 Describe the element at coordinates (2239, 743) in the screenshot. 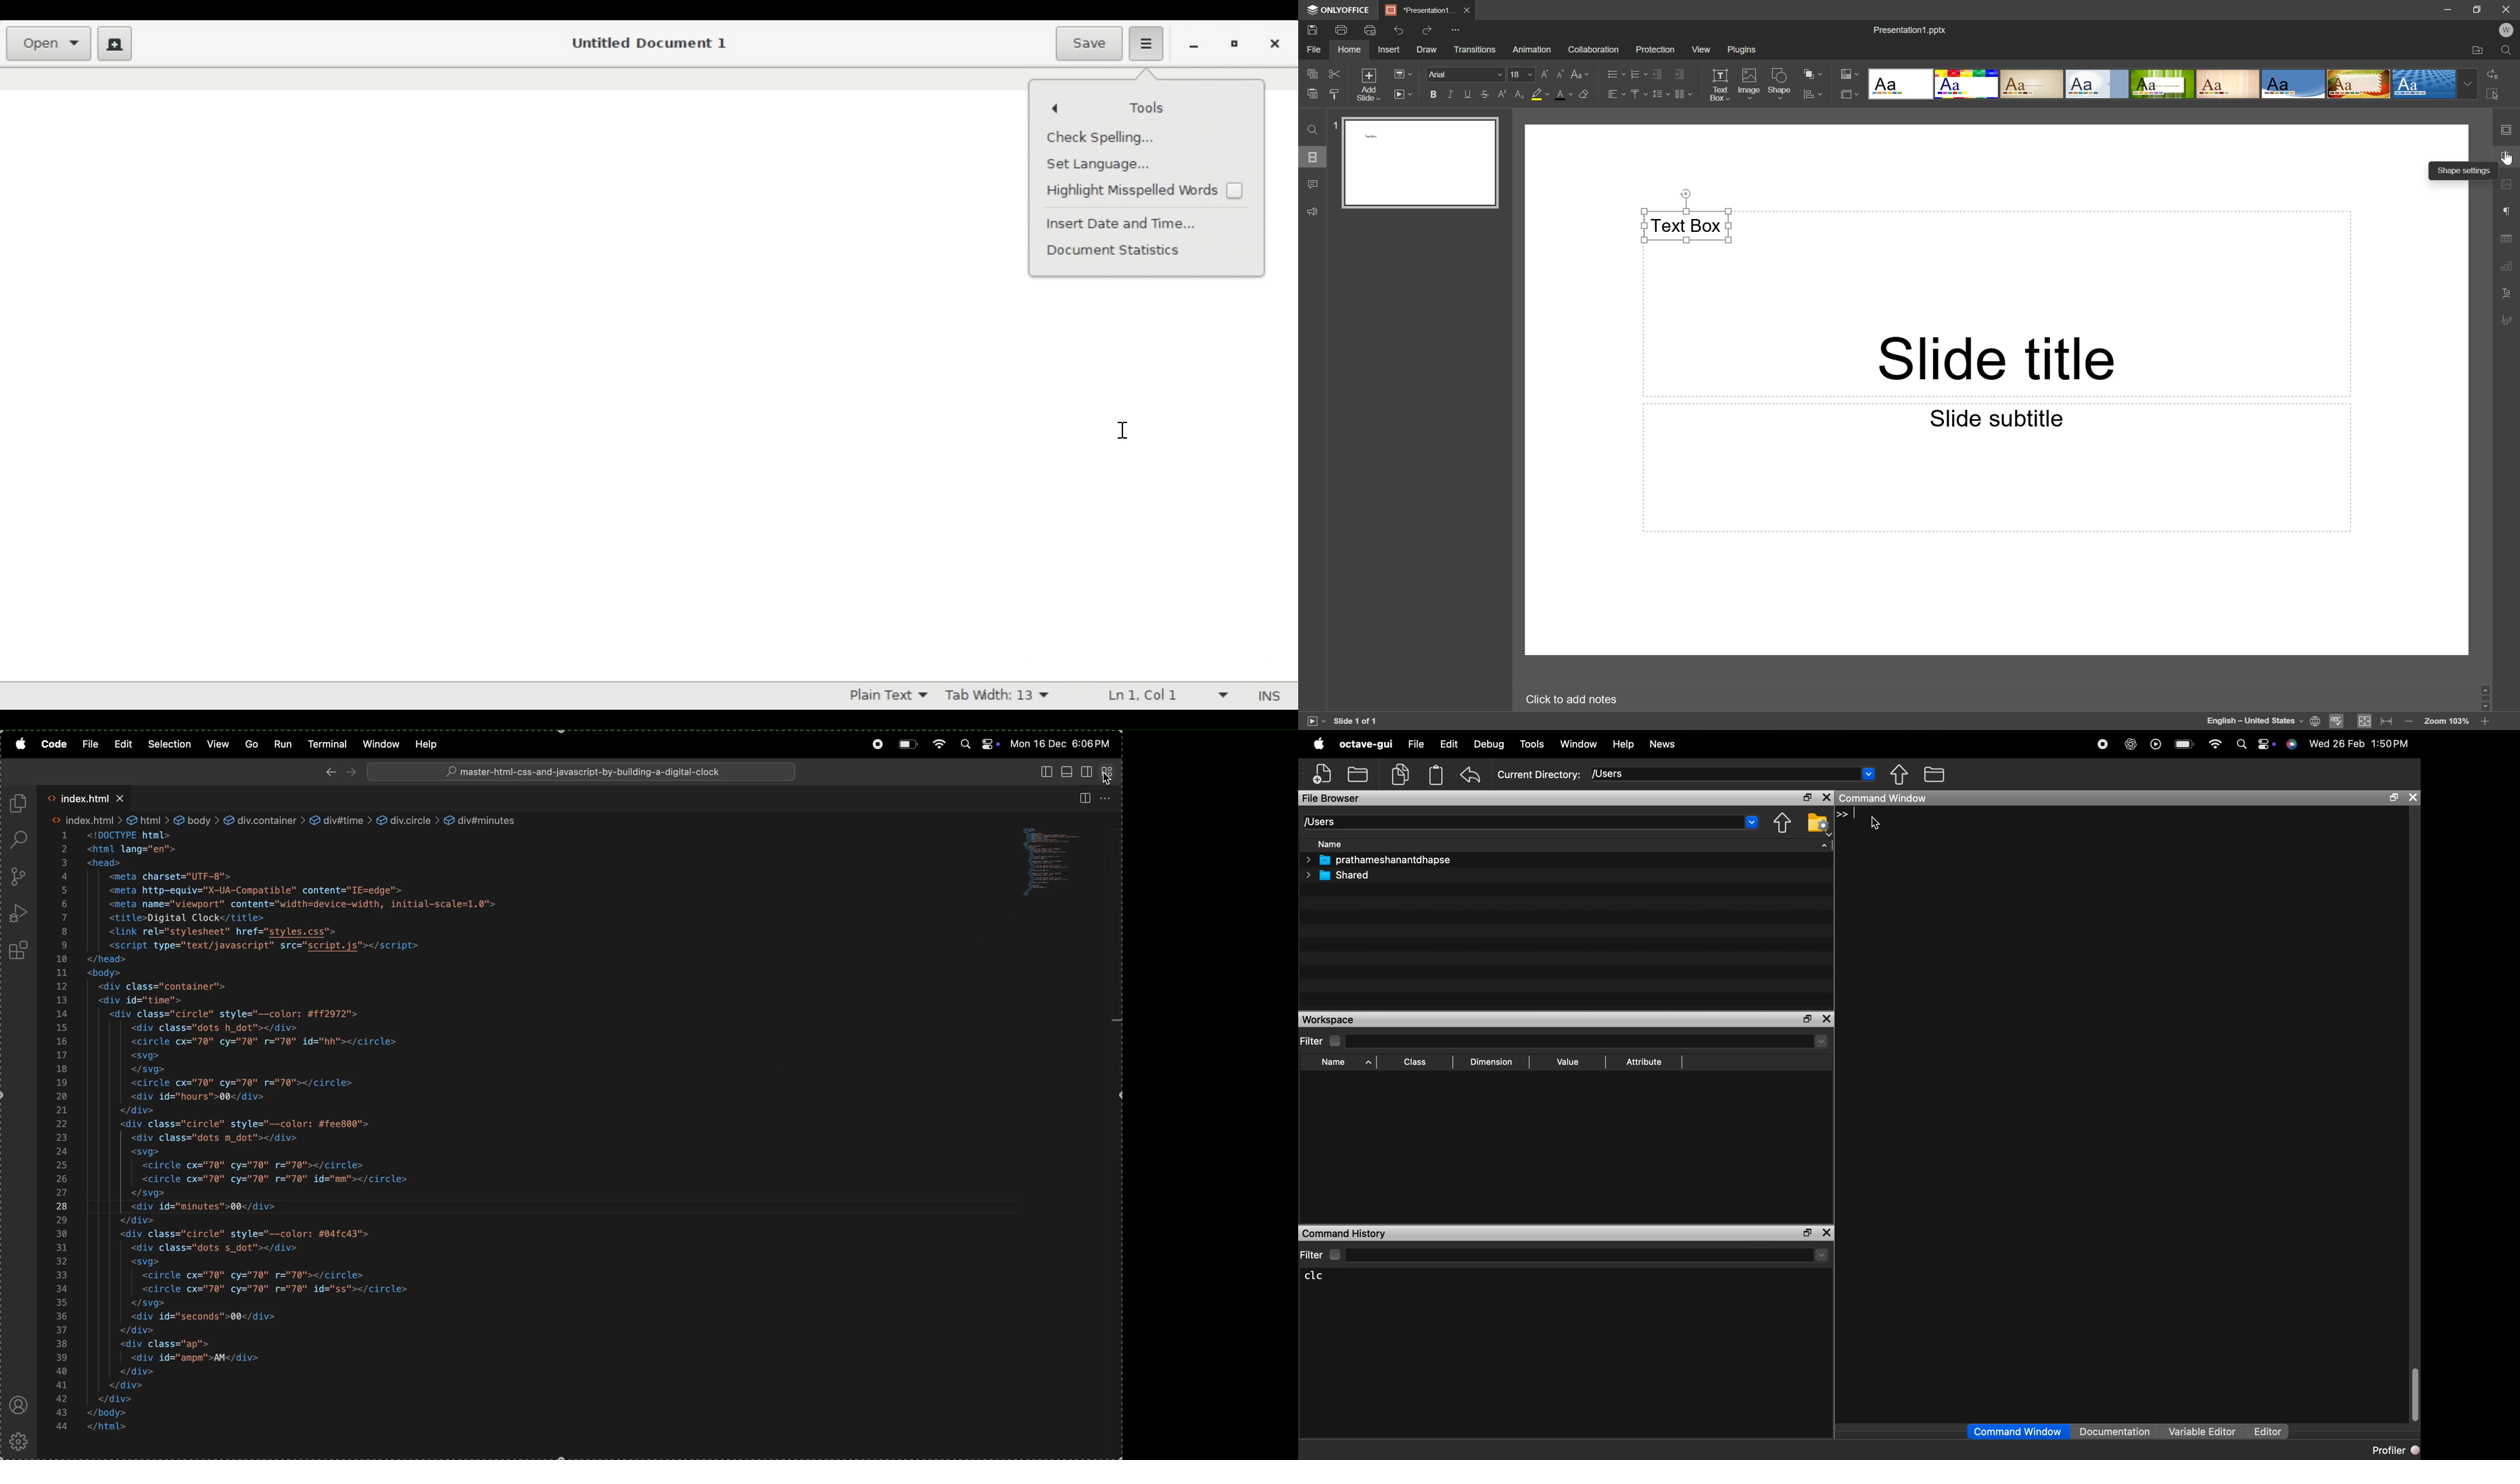

I see `Search` at that location.